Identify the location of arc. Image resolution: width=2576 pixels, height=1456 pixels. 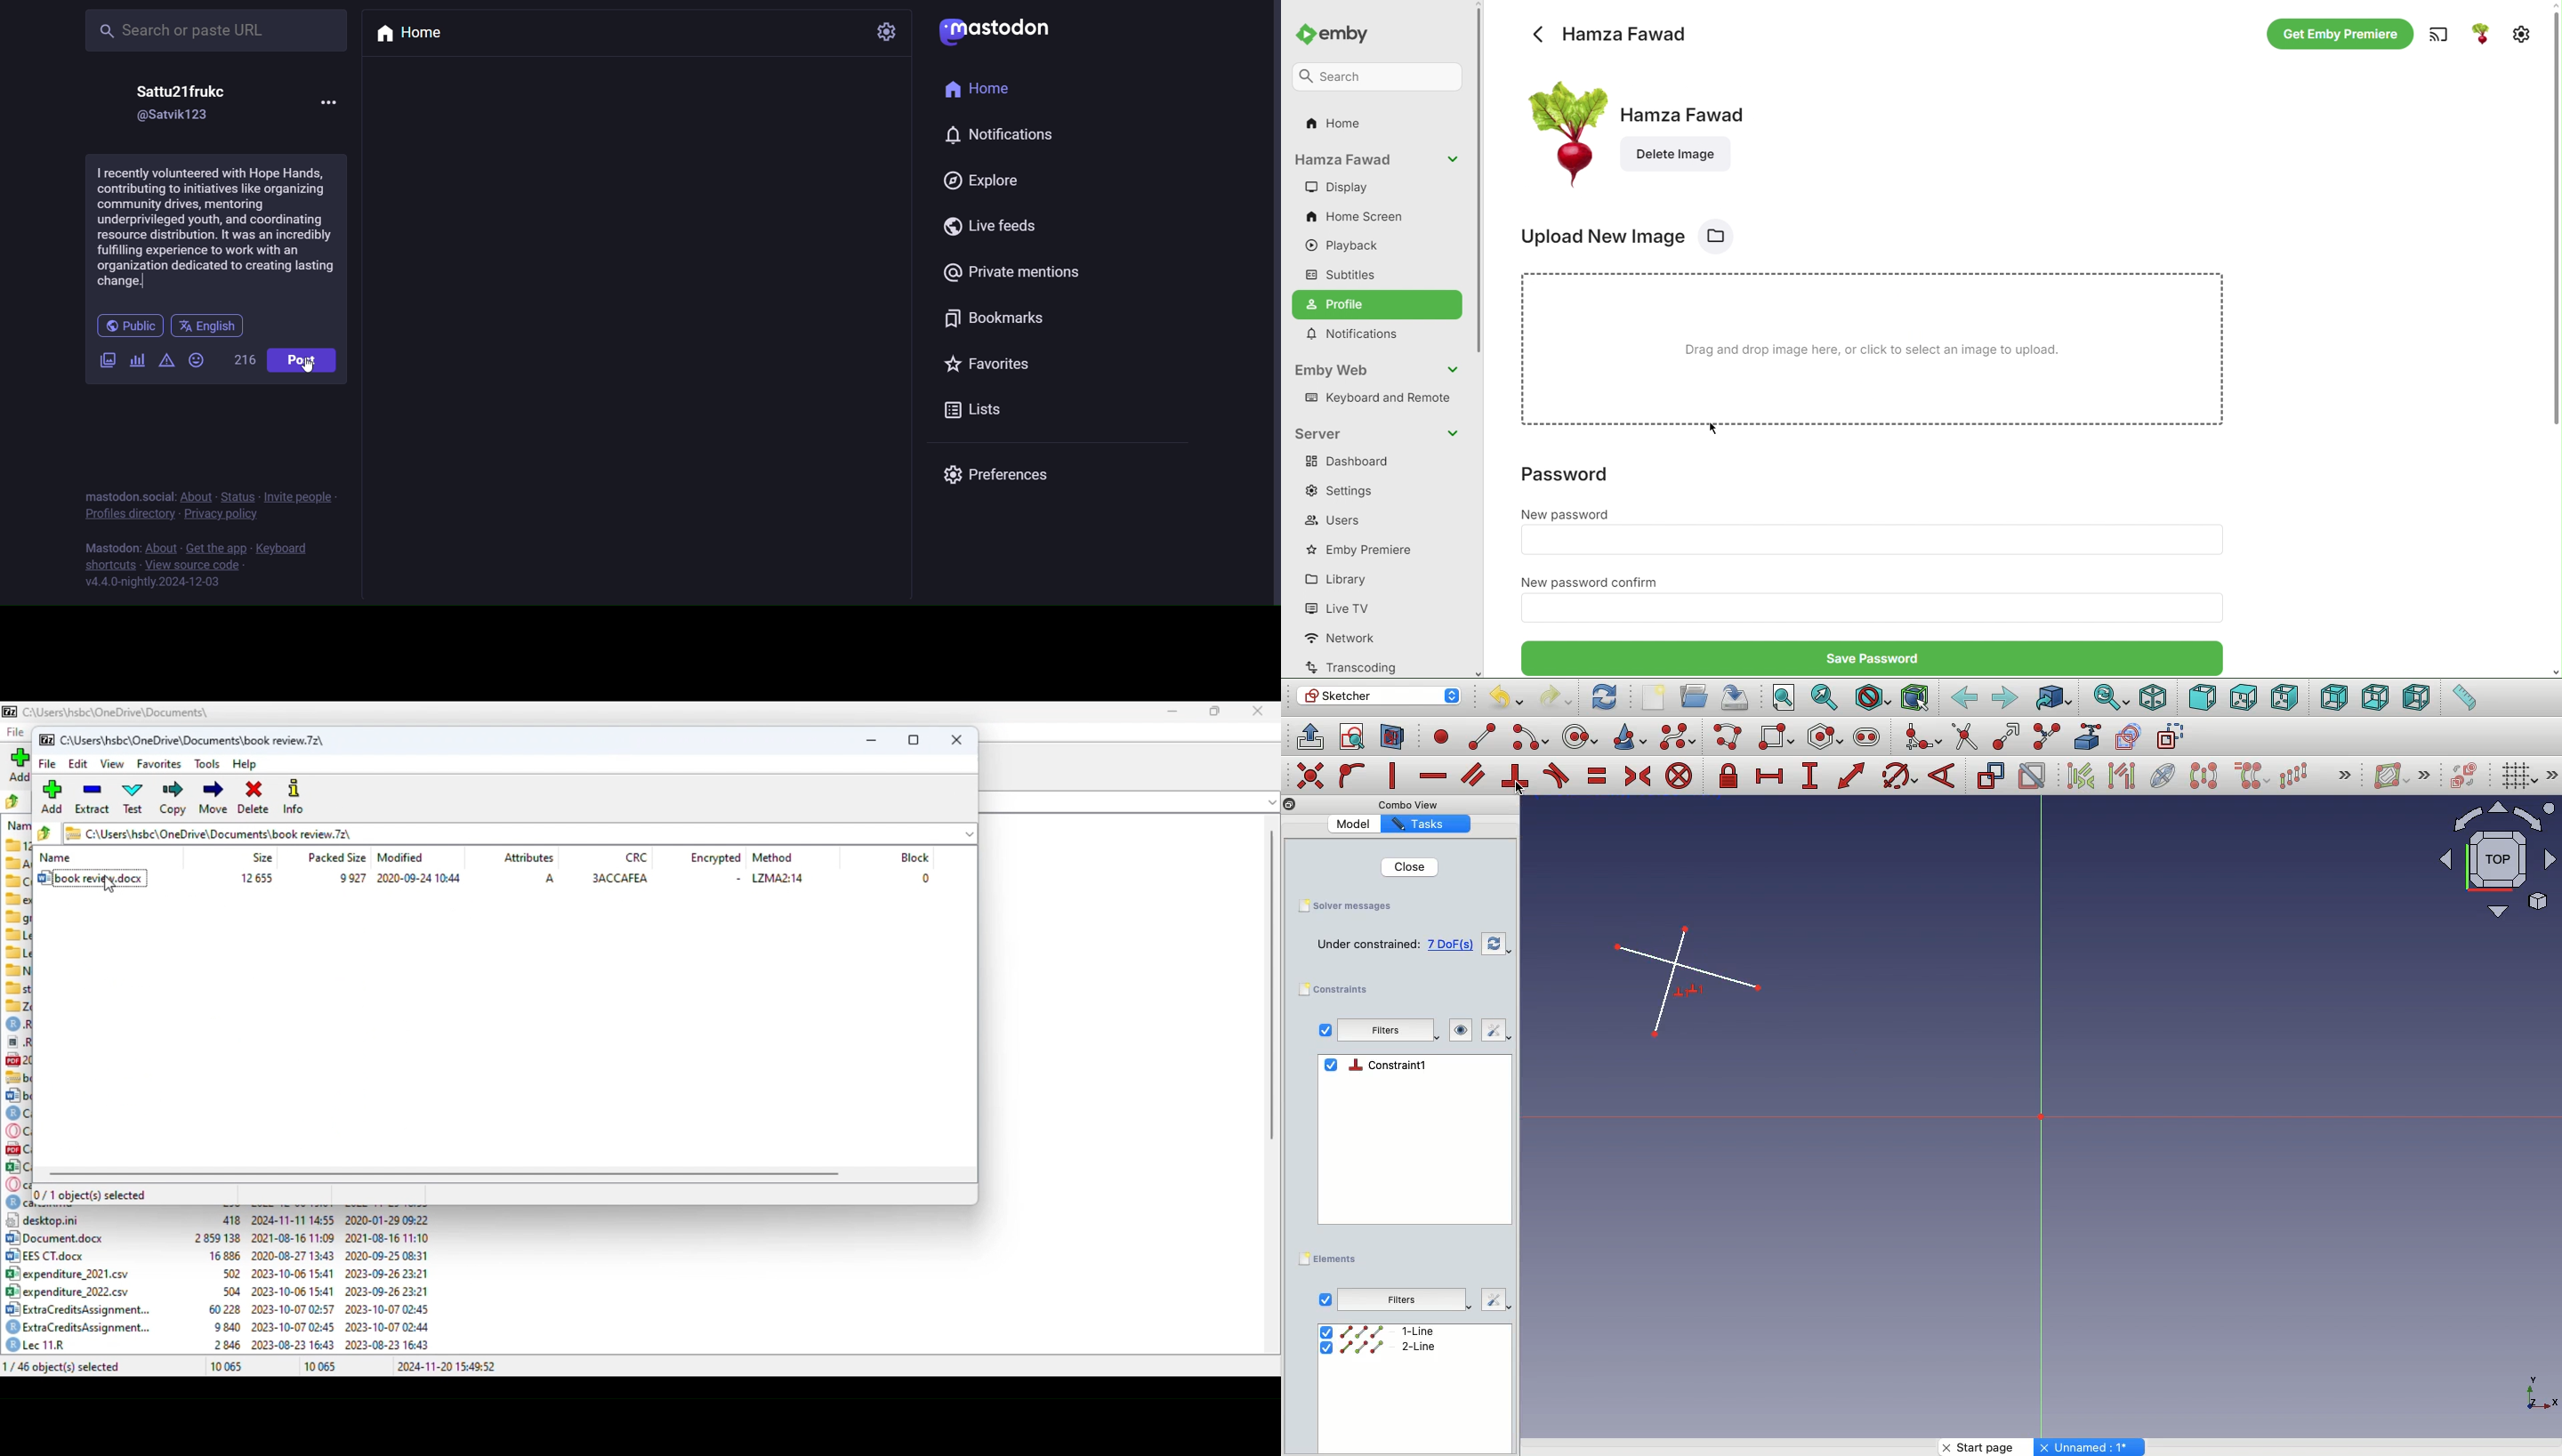
(1531, 737).